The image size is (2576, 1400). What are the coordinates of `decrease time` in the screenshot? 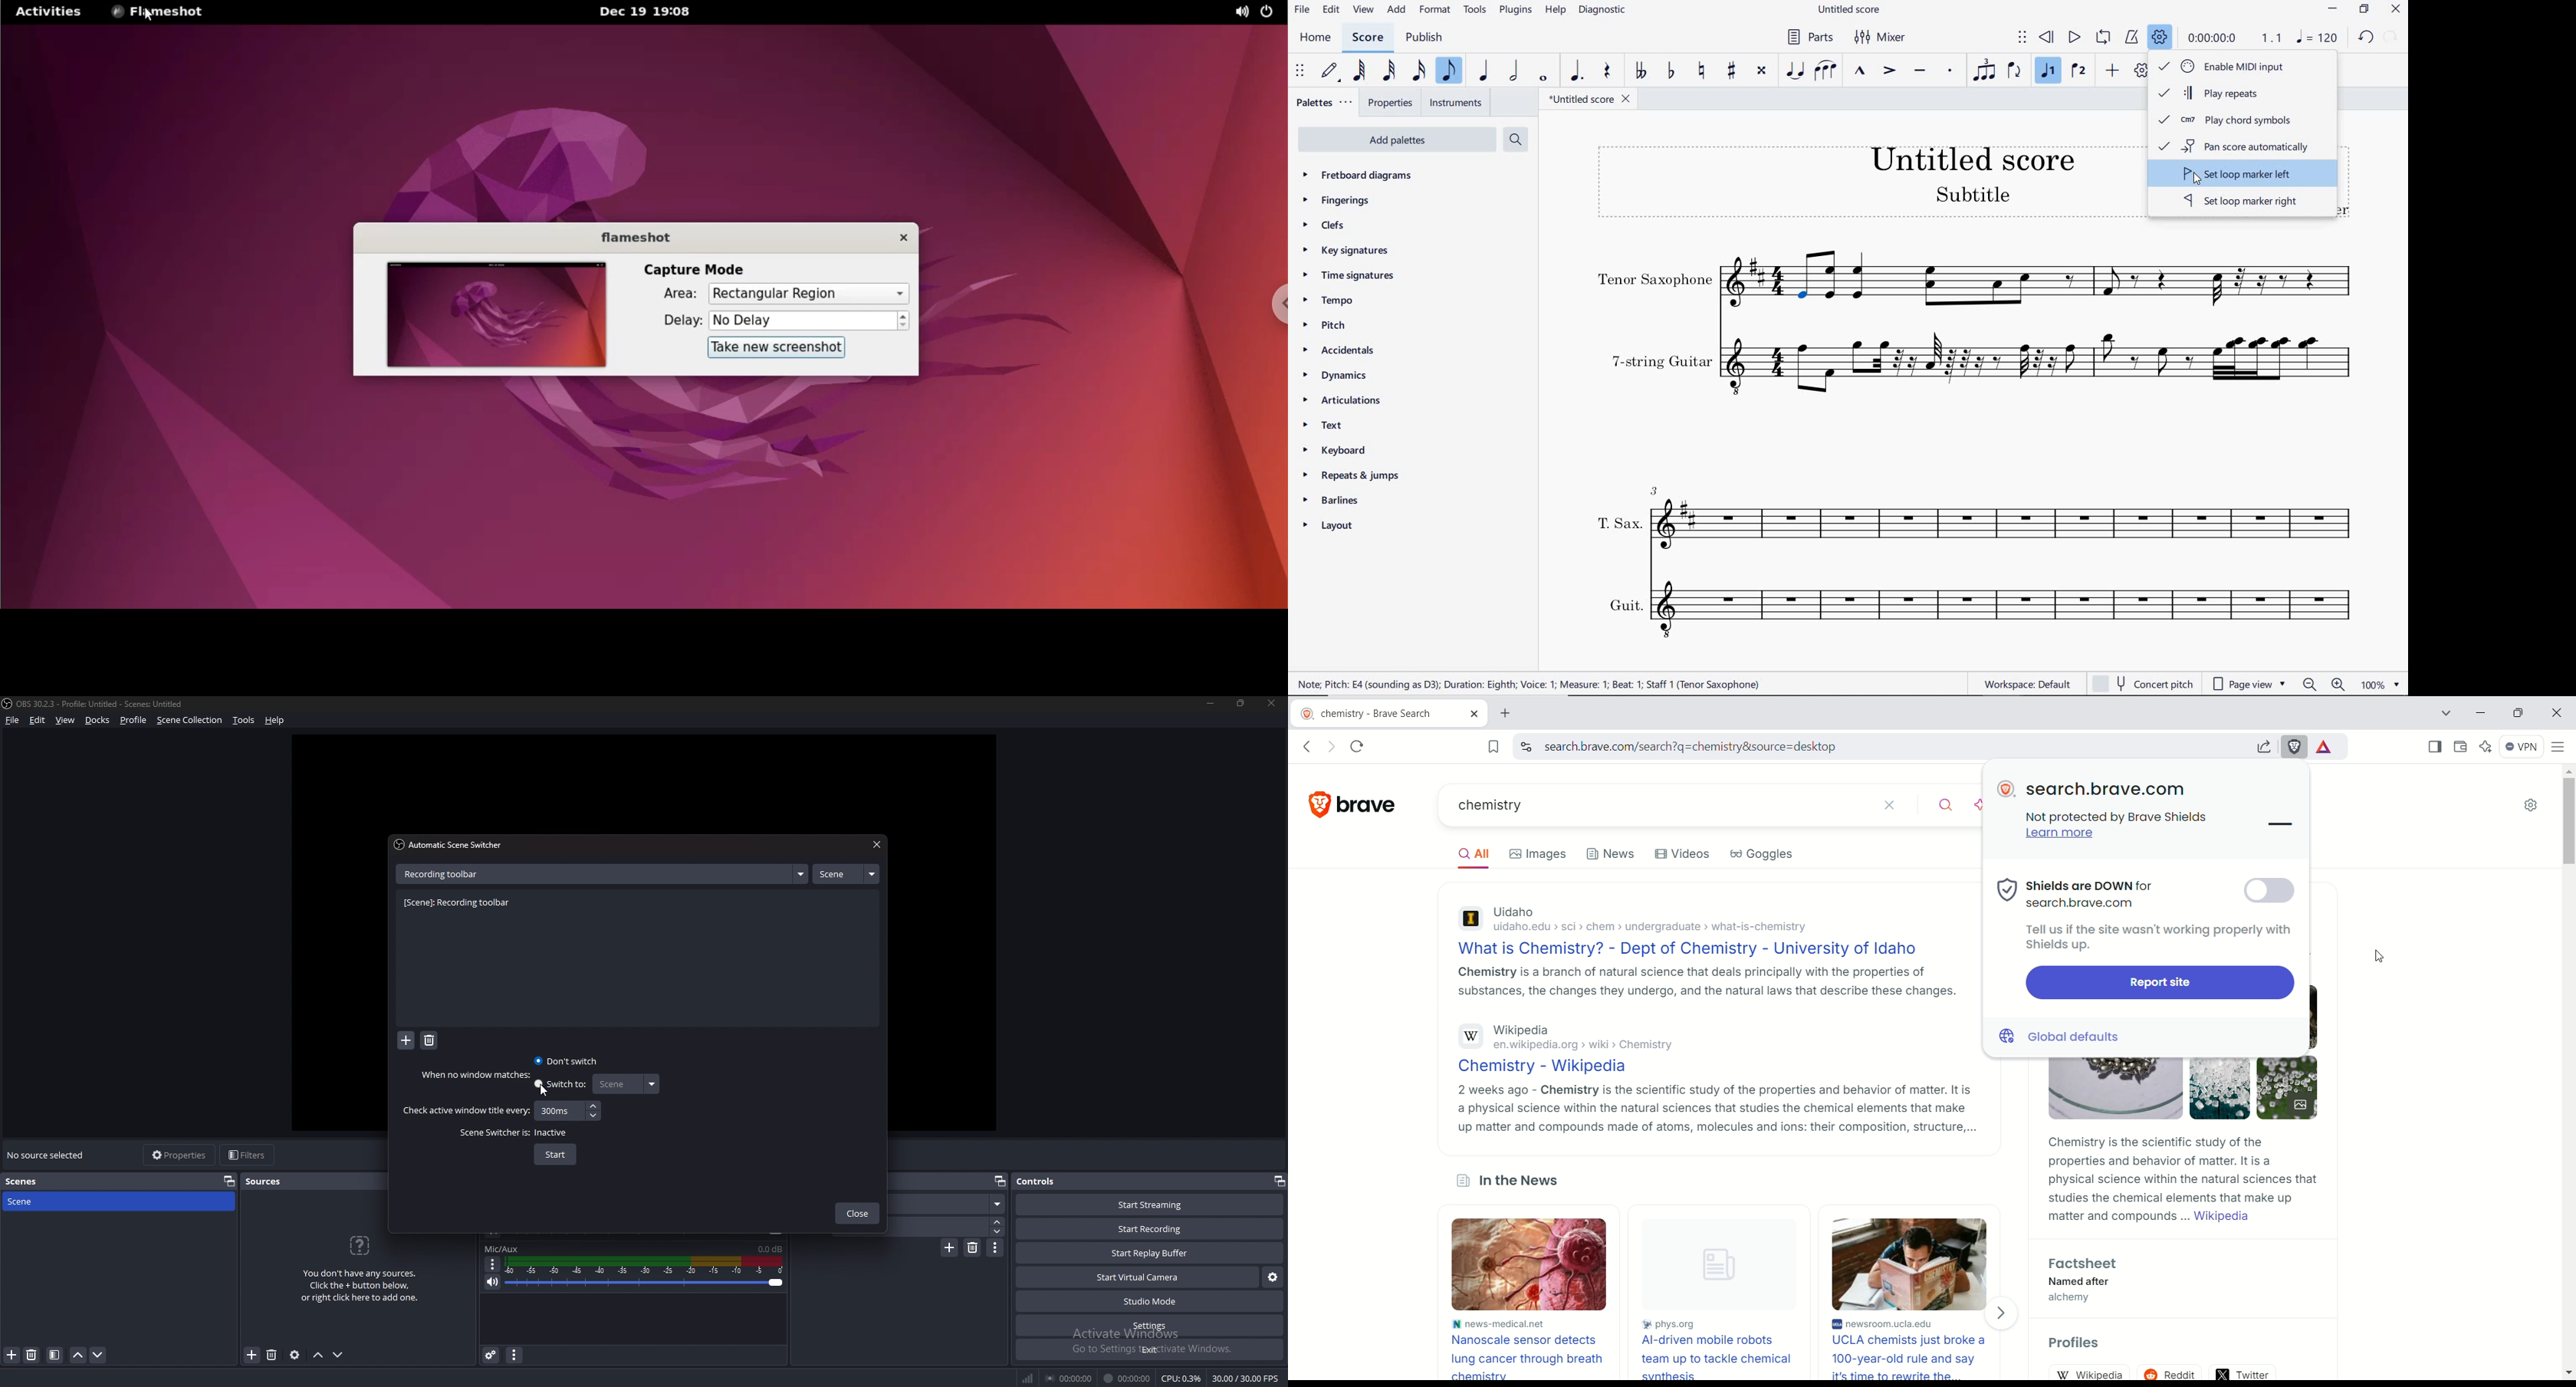 It's located at (595, 1115).